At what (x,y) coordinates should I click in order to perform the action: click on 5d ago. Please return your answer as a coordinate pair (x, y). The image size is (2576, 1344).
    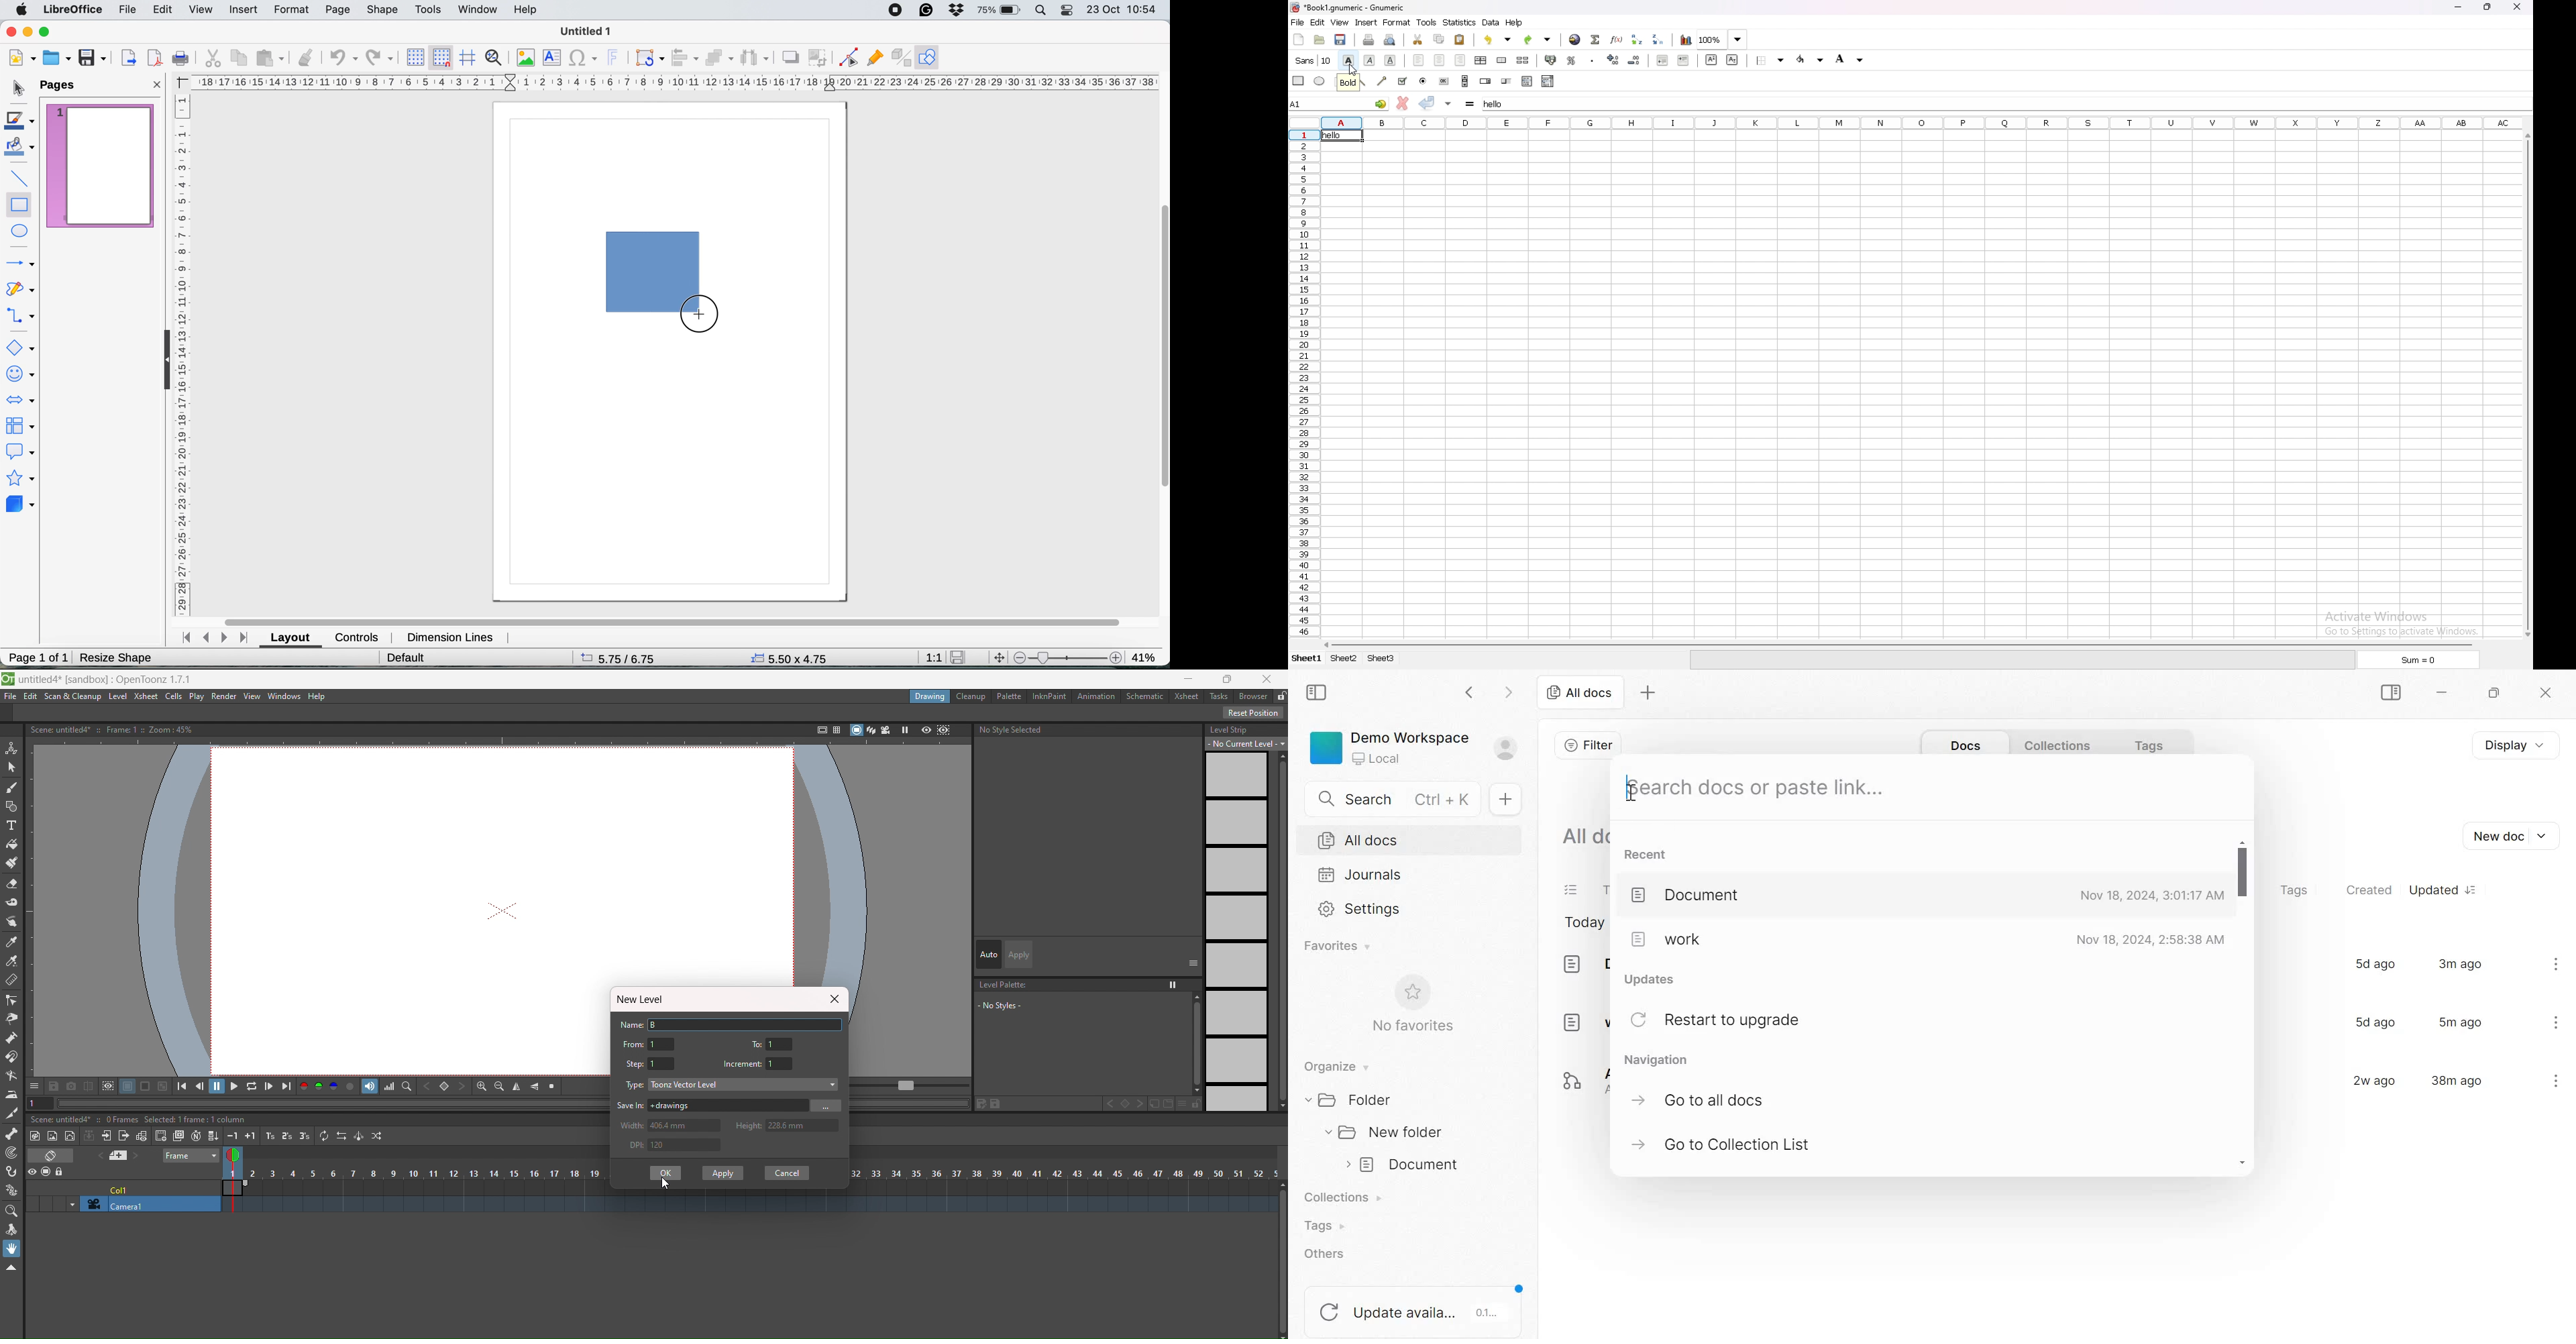
    Looking at the image, I should click on (2372, 1022).